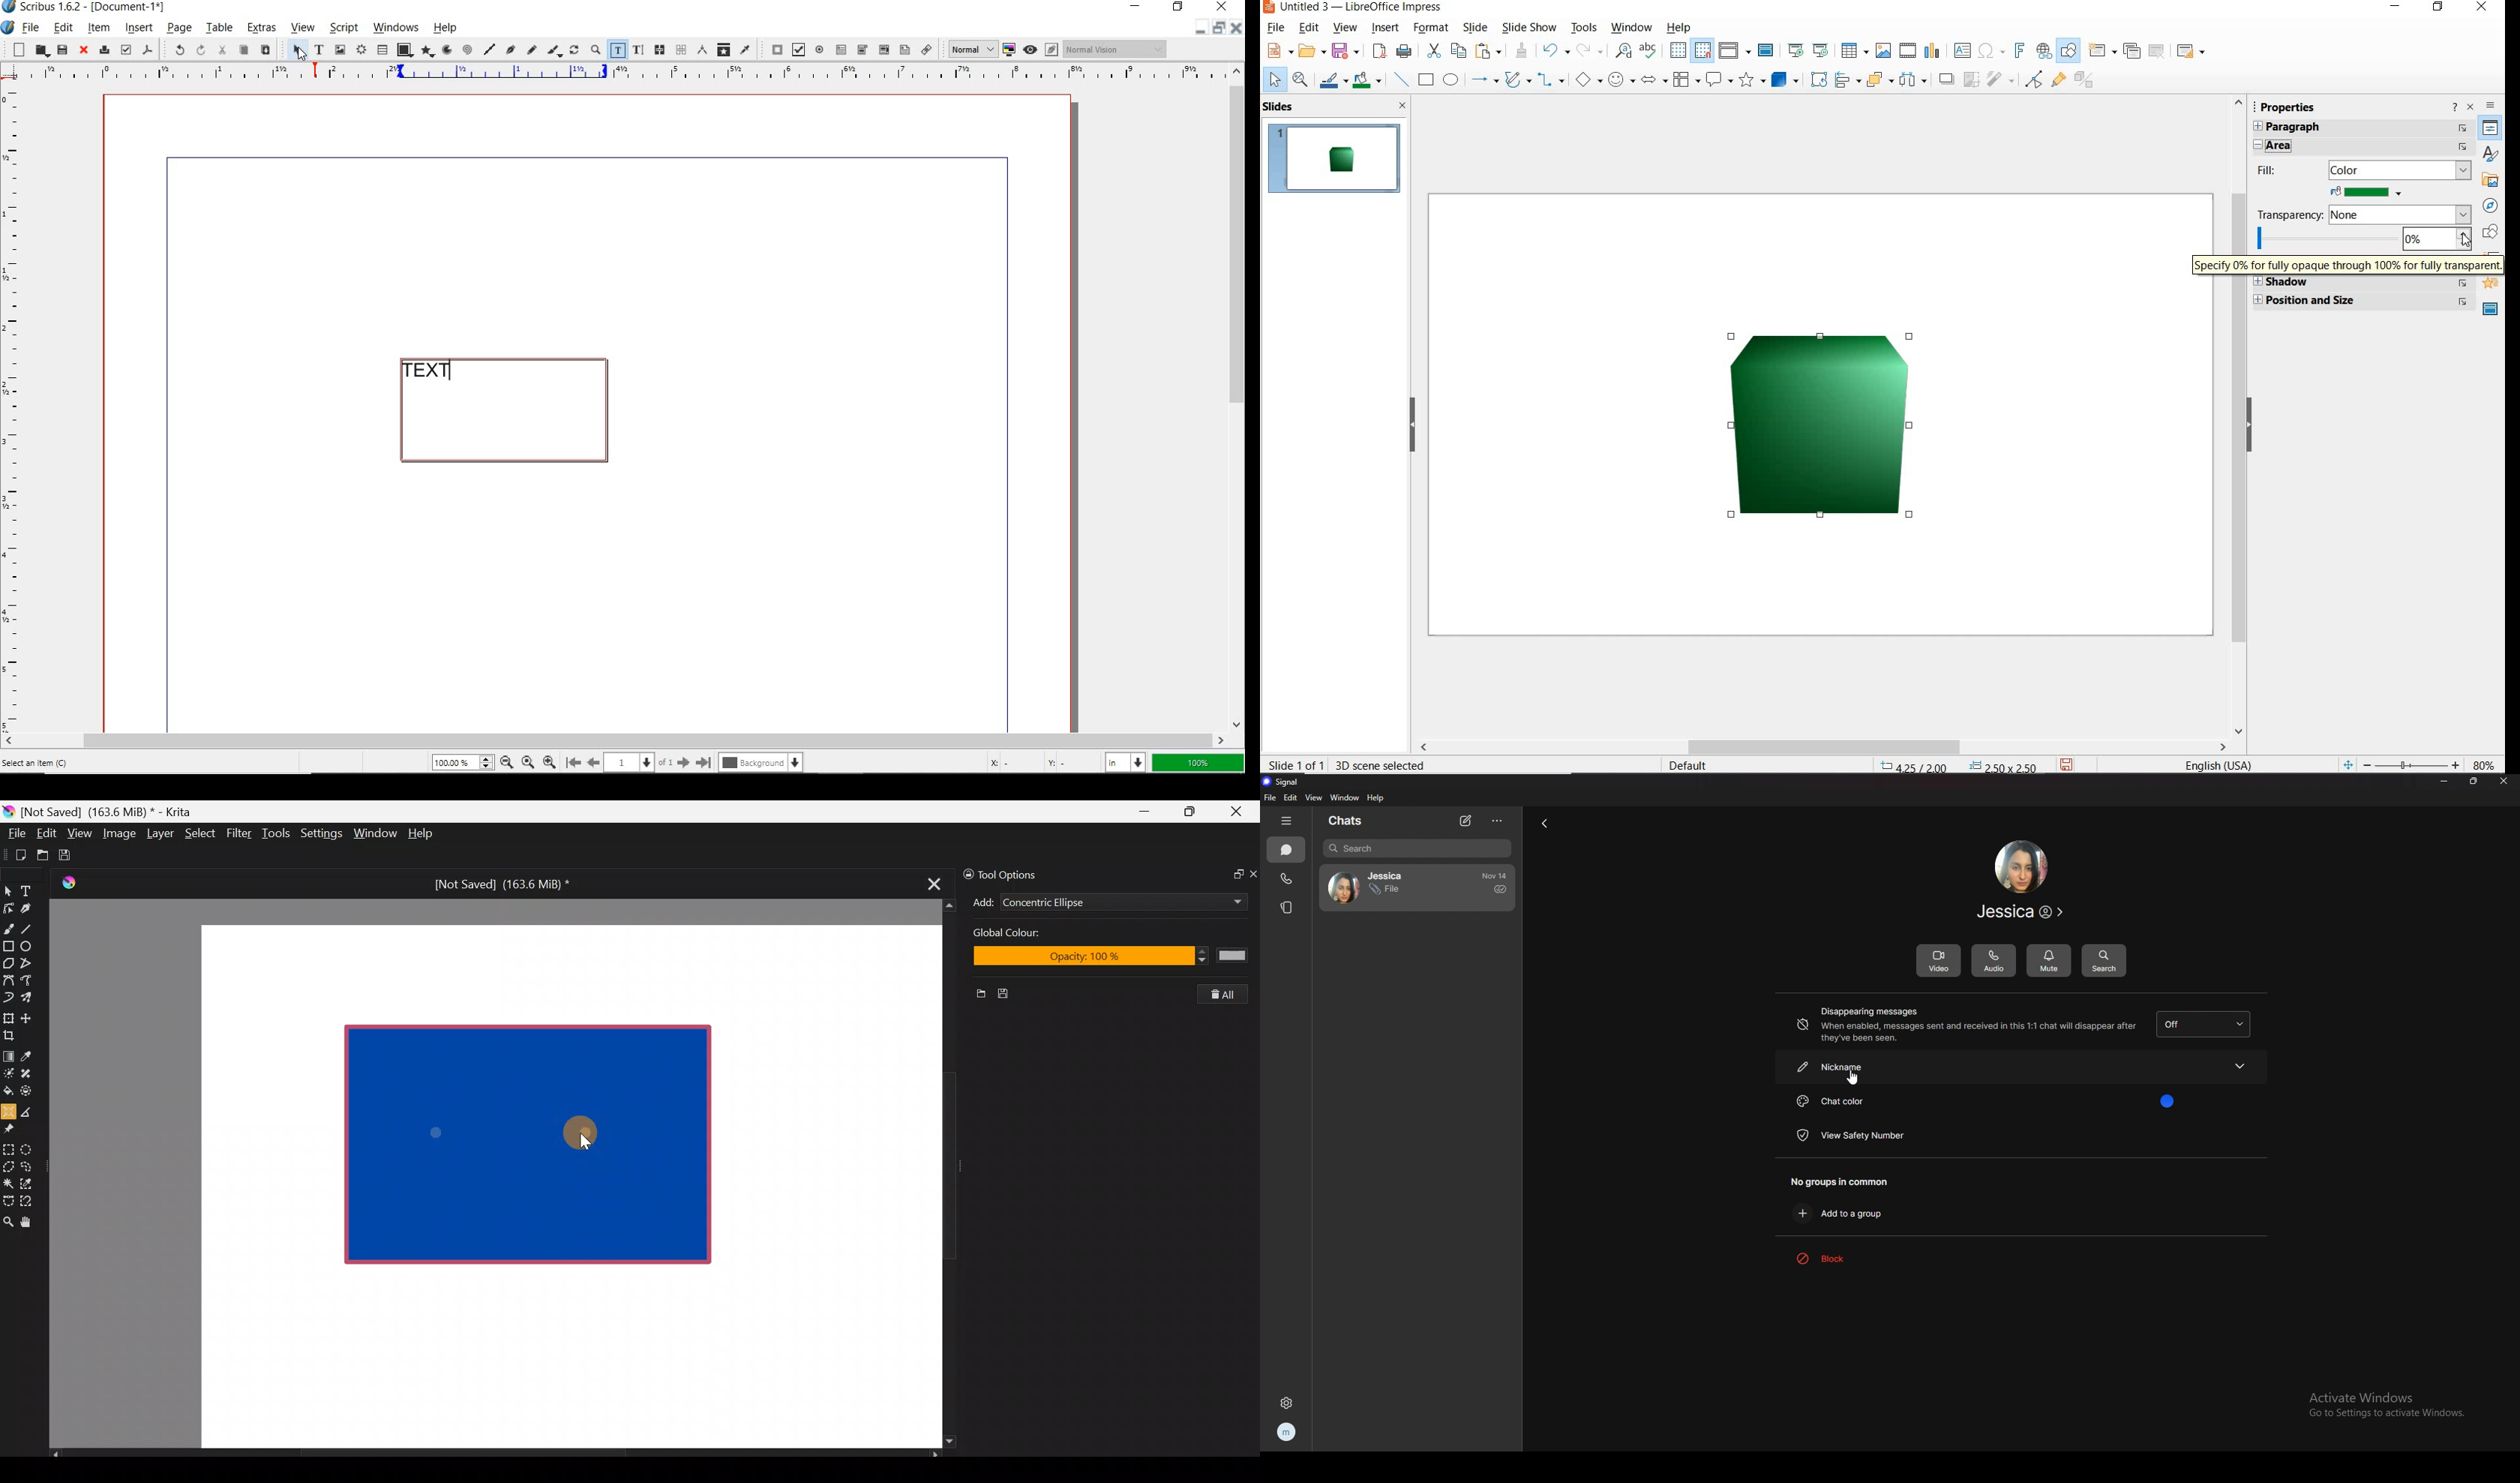 The height and width of the screenshot is (1484, 2520). What do you see at coordinates (463, 763) in the screenshot?
I see `Zoom 100.00%` at bounding box center [463, 763].